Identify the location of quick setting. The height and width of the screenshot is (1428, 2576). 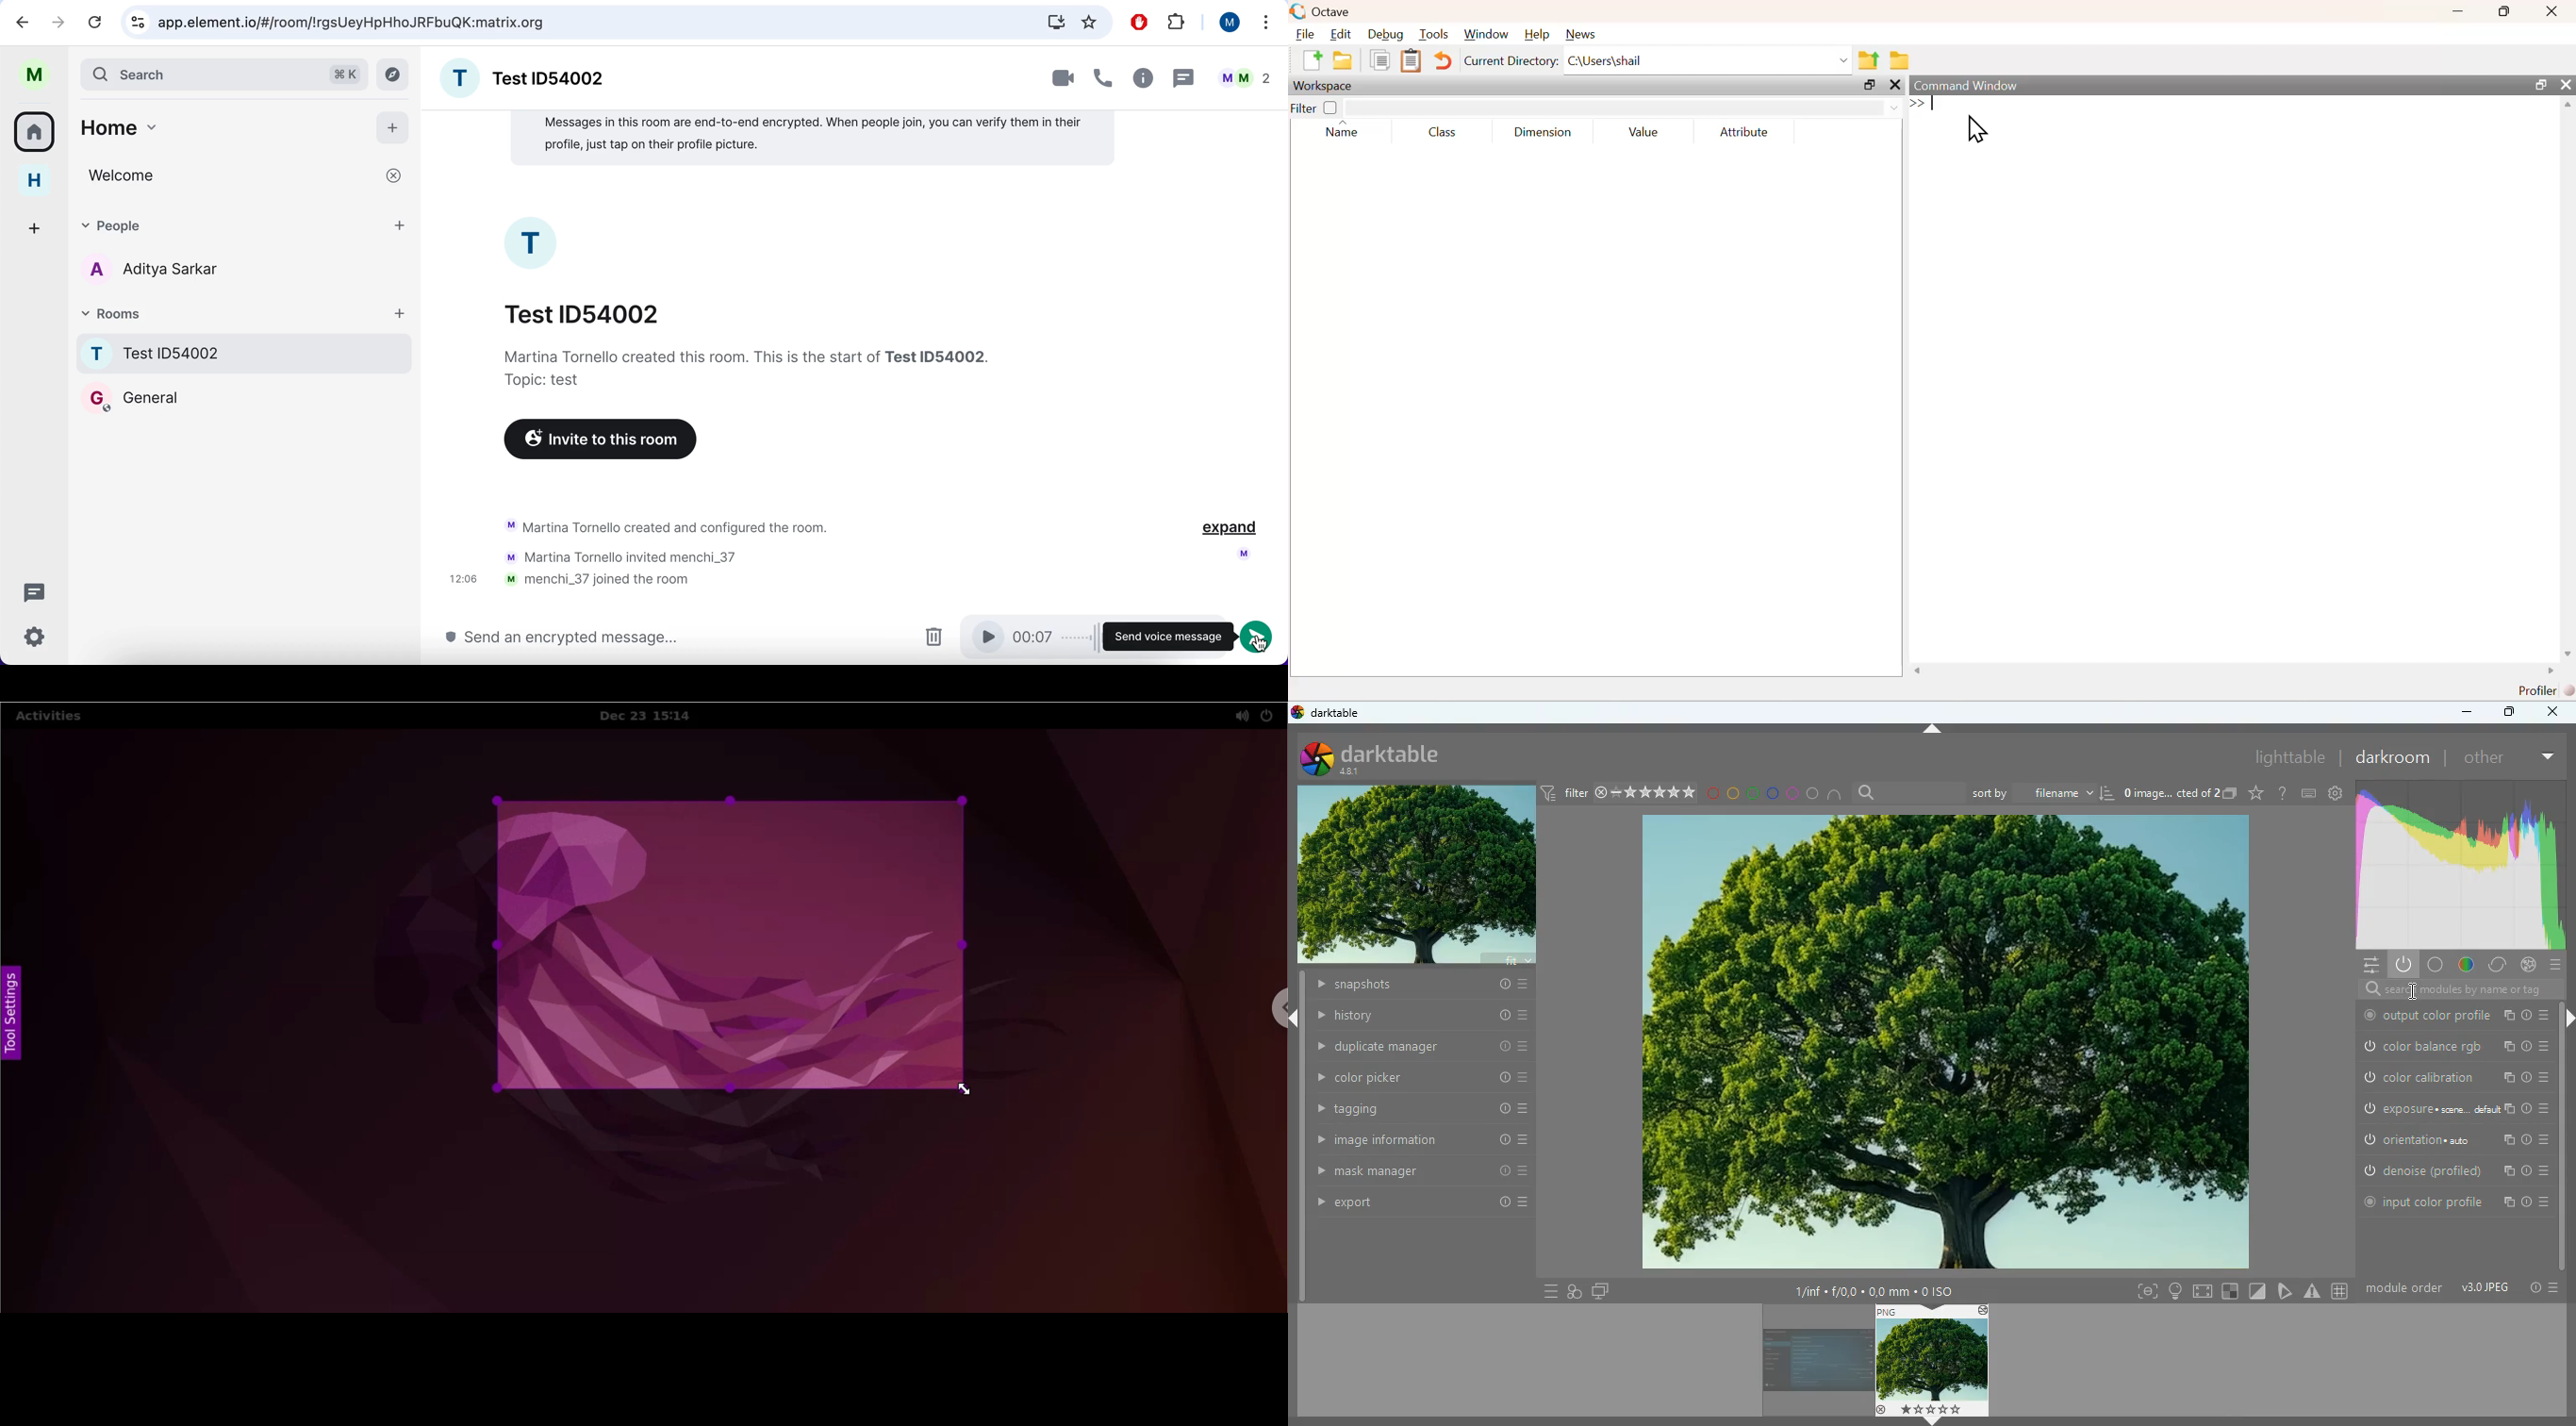
(34, 639).